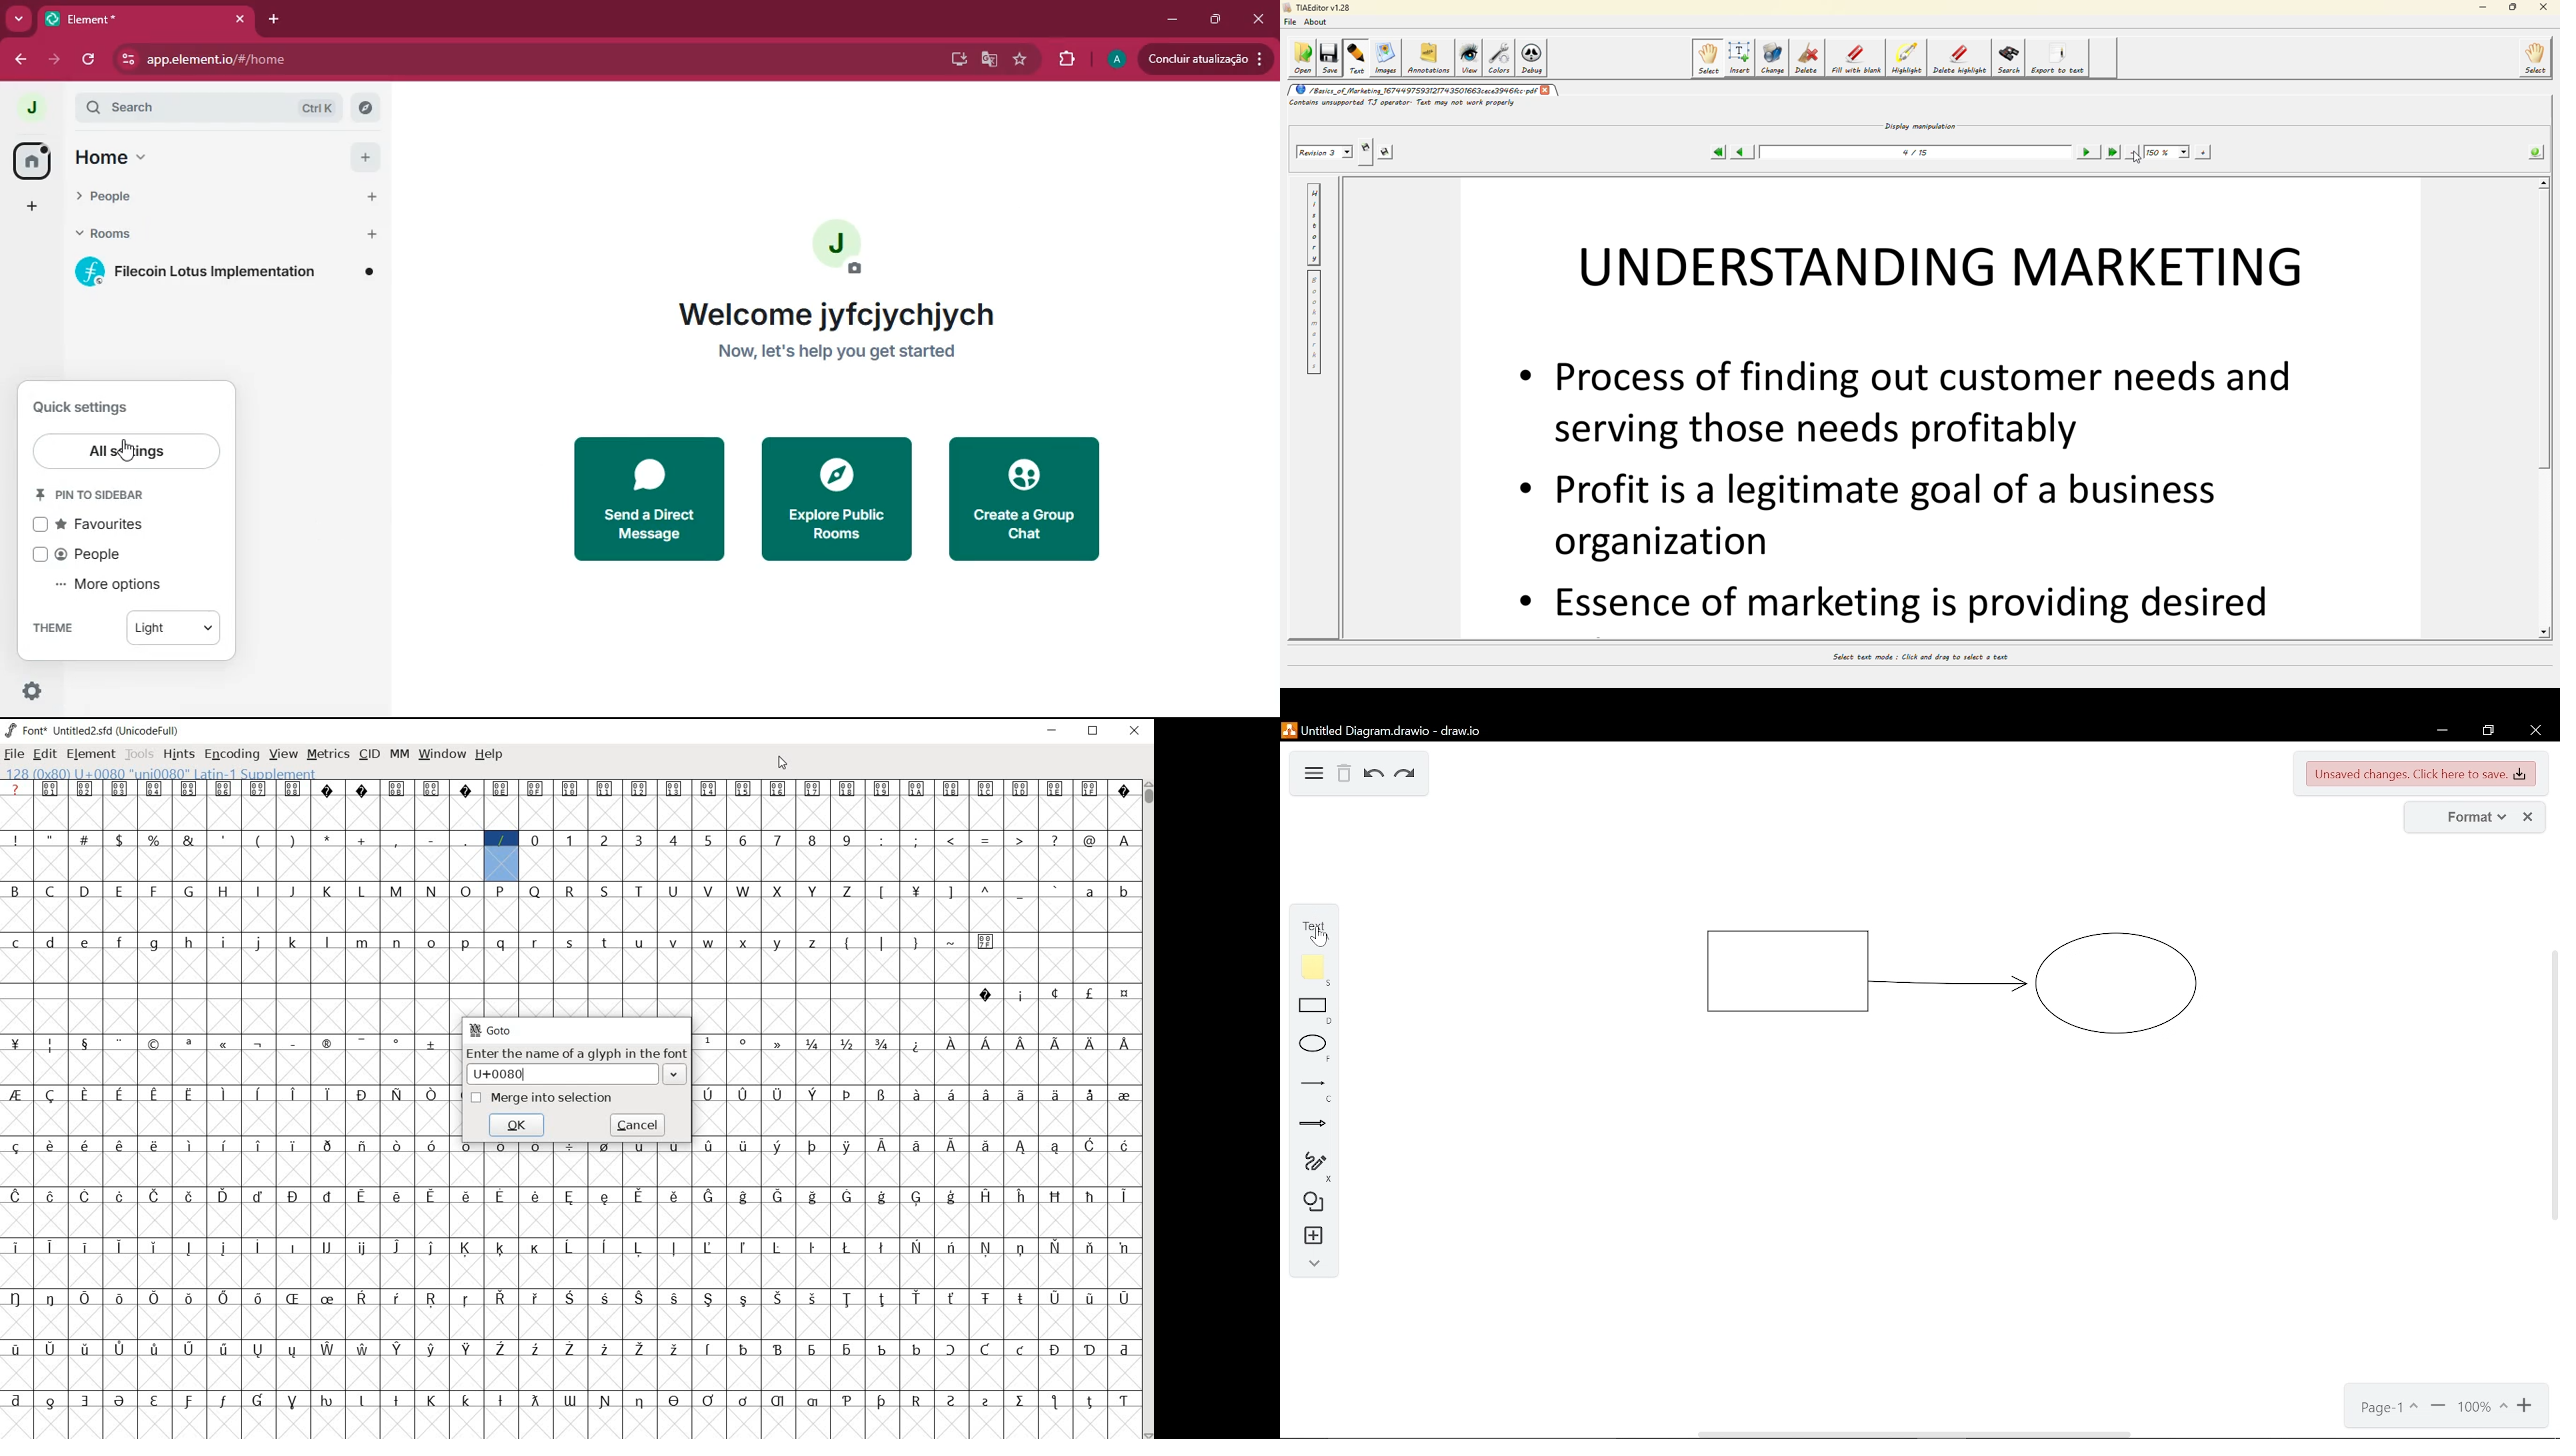 The image size is (2576, 1456). Describe the element at coordinates (326, 942) in the screenshot. I see `glyph` at that location.